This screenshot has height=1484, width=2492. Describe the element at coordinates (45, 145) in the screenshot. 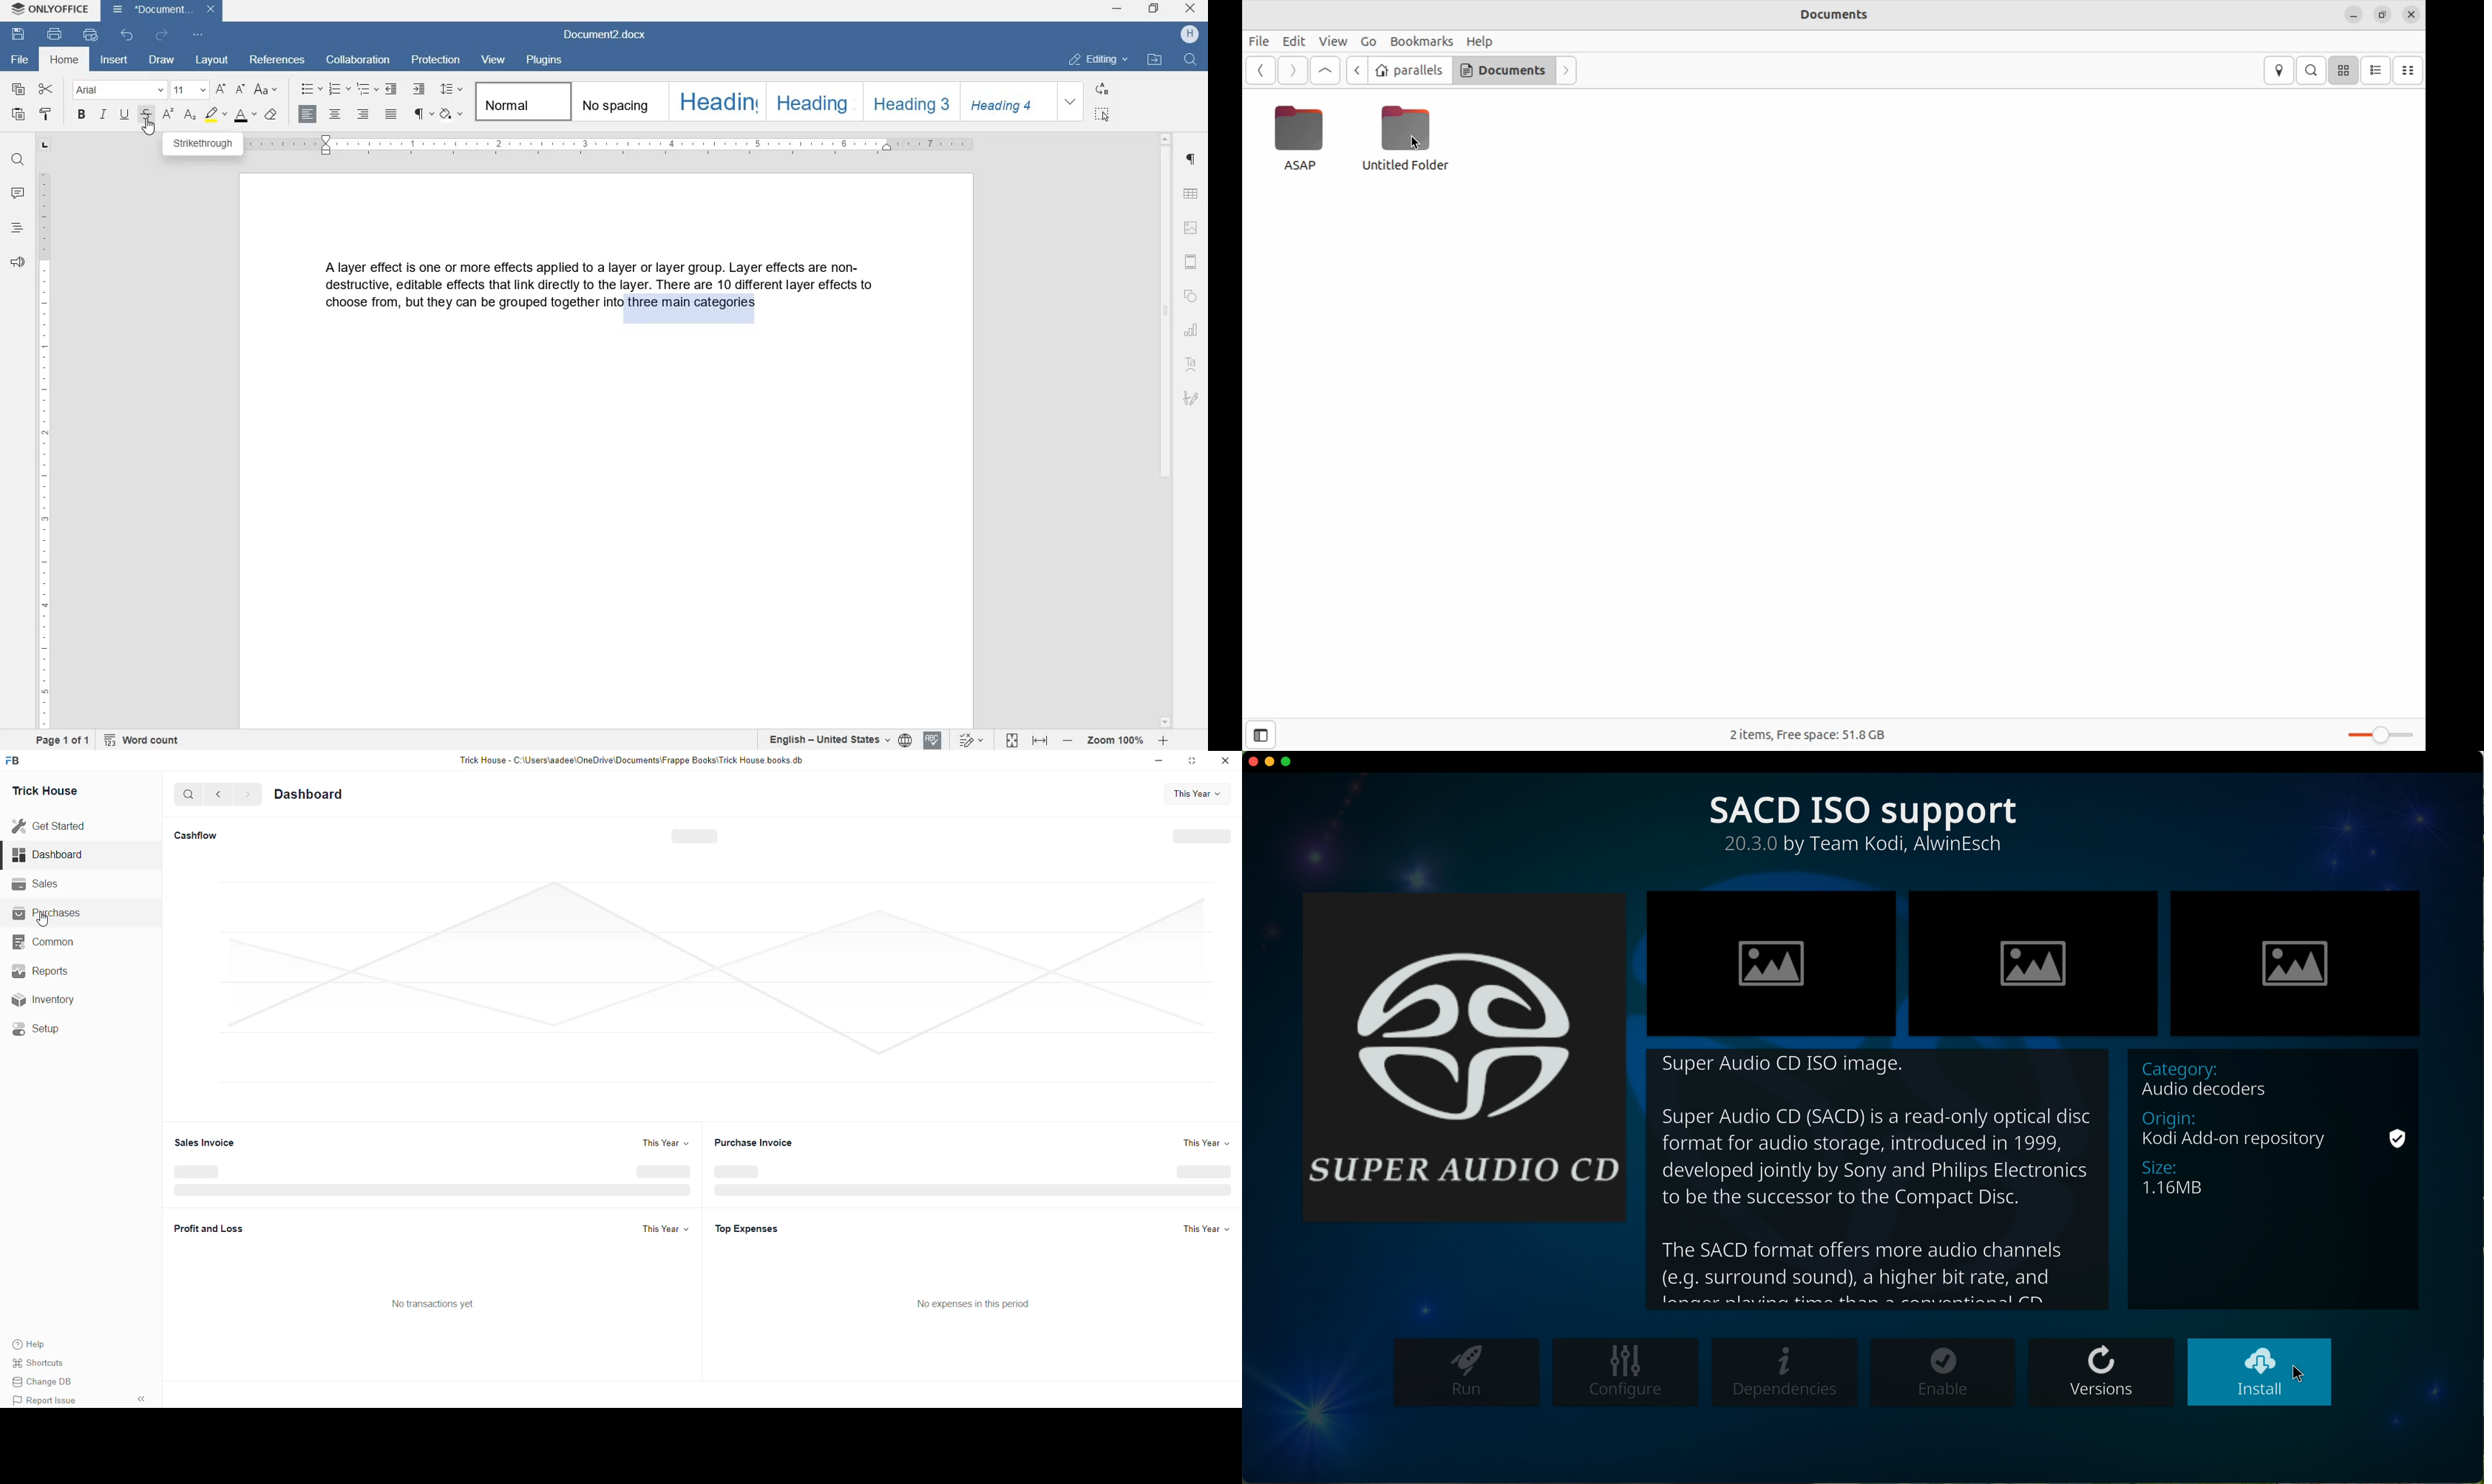

I see `tab` at that location.